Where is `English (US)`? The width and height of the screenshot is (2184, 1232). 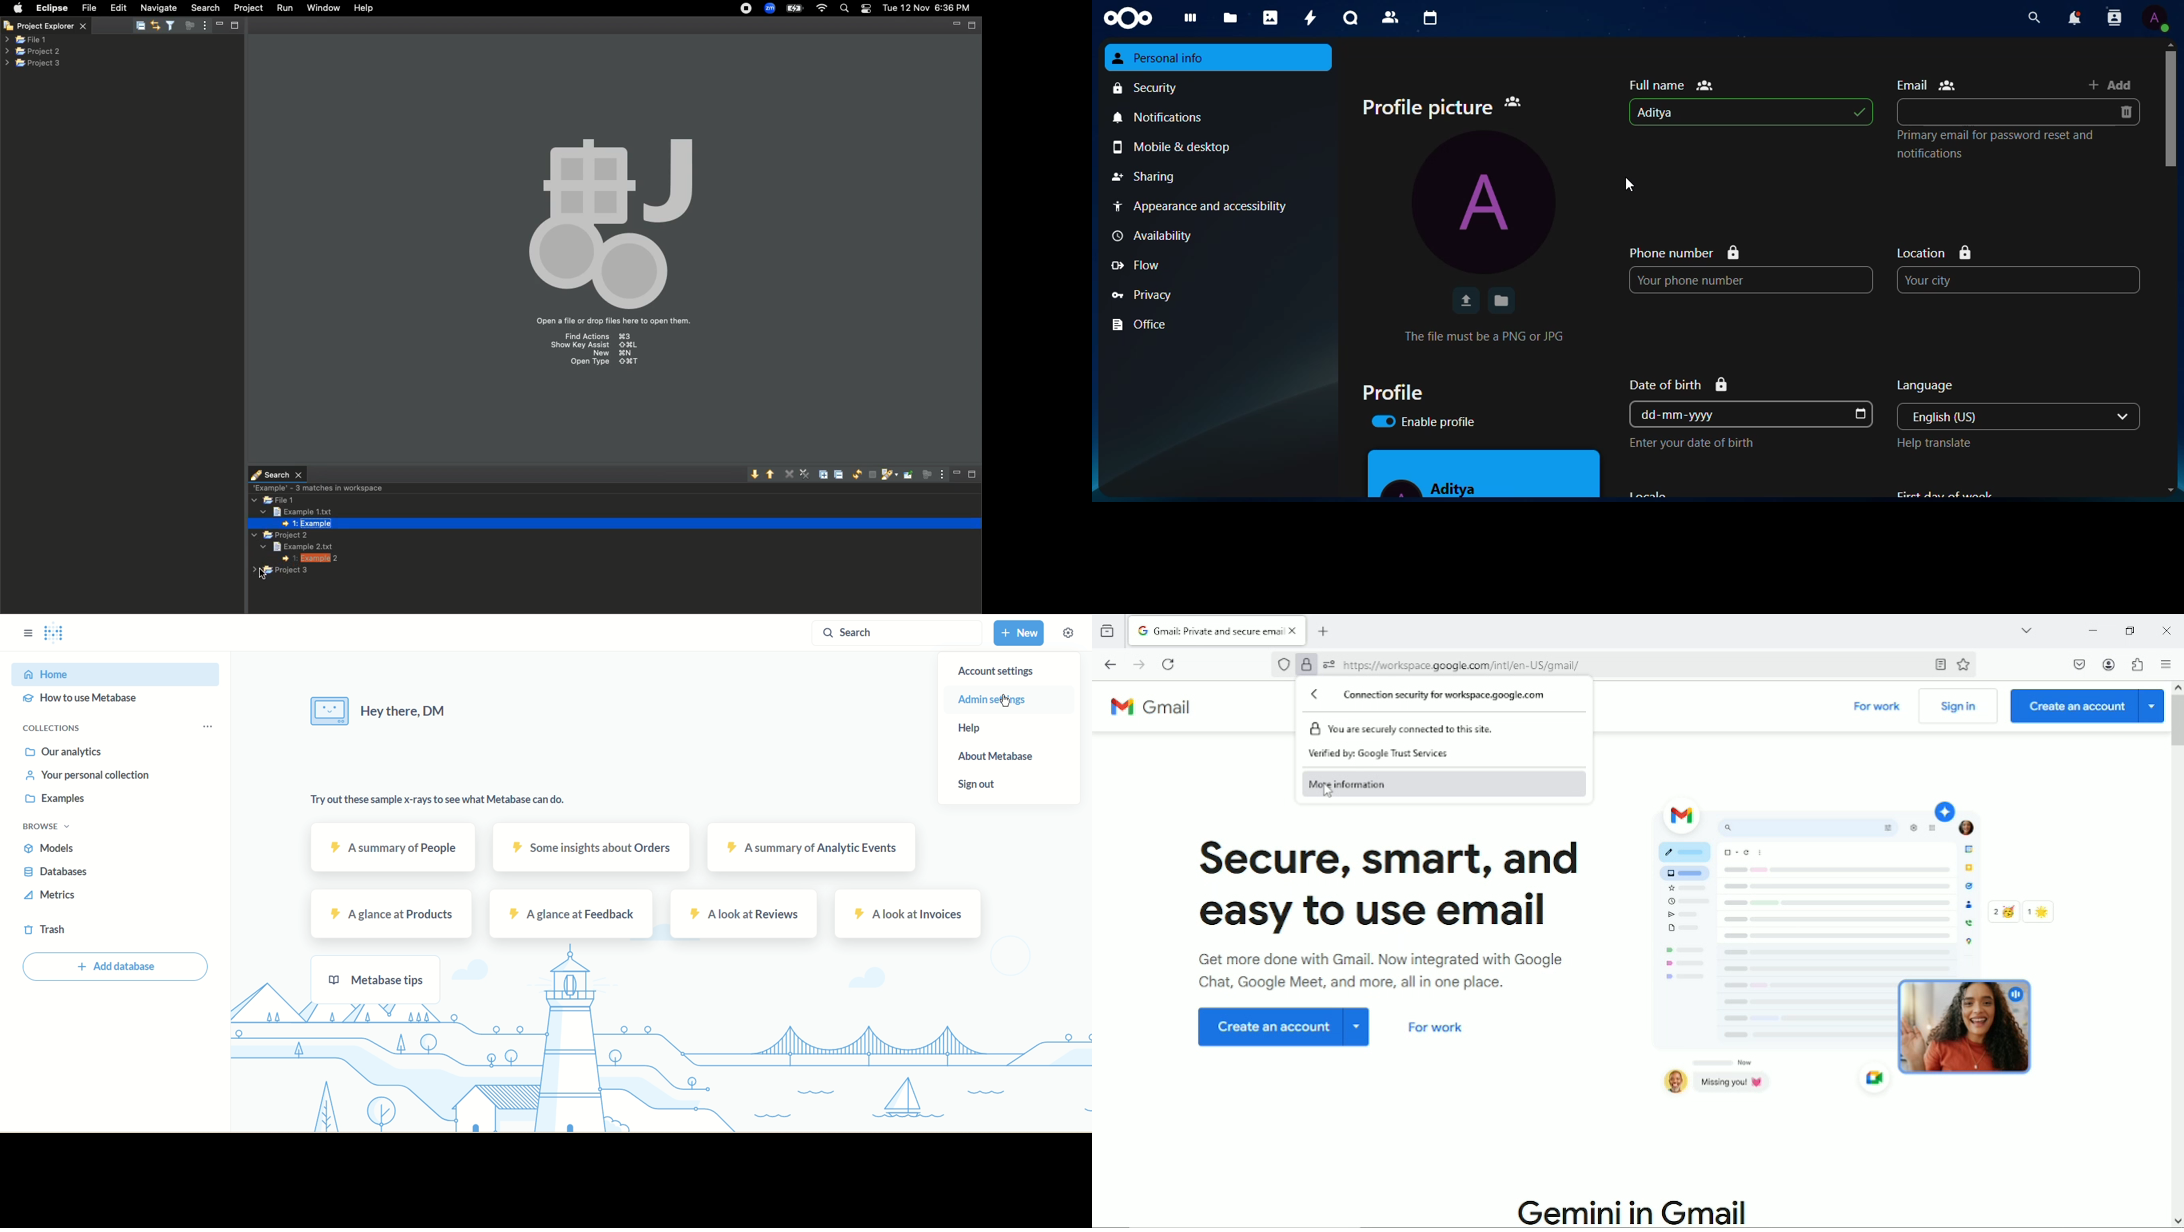 English (US) is located at coordinates (2003, 416).